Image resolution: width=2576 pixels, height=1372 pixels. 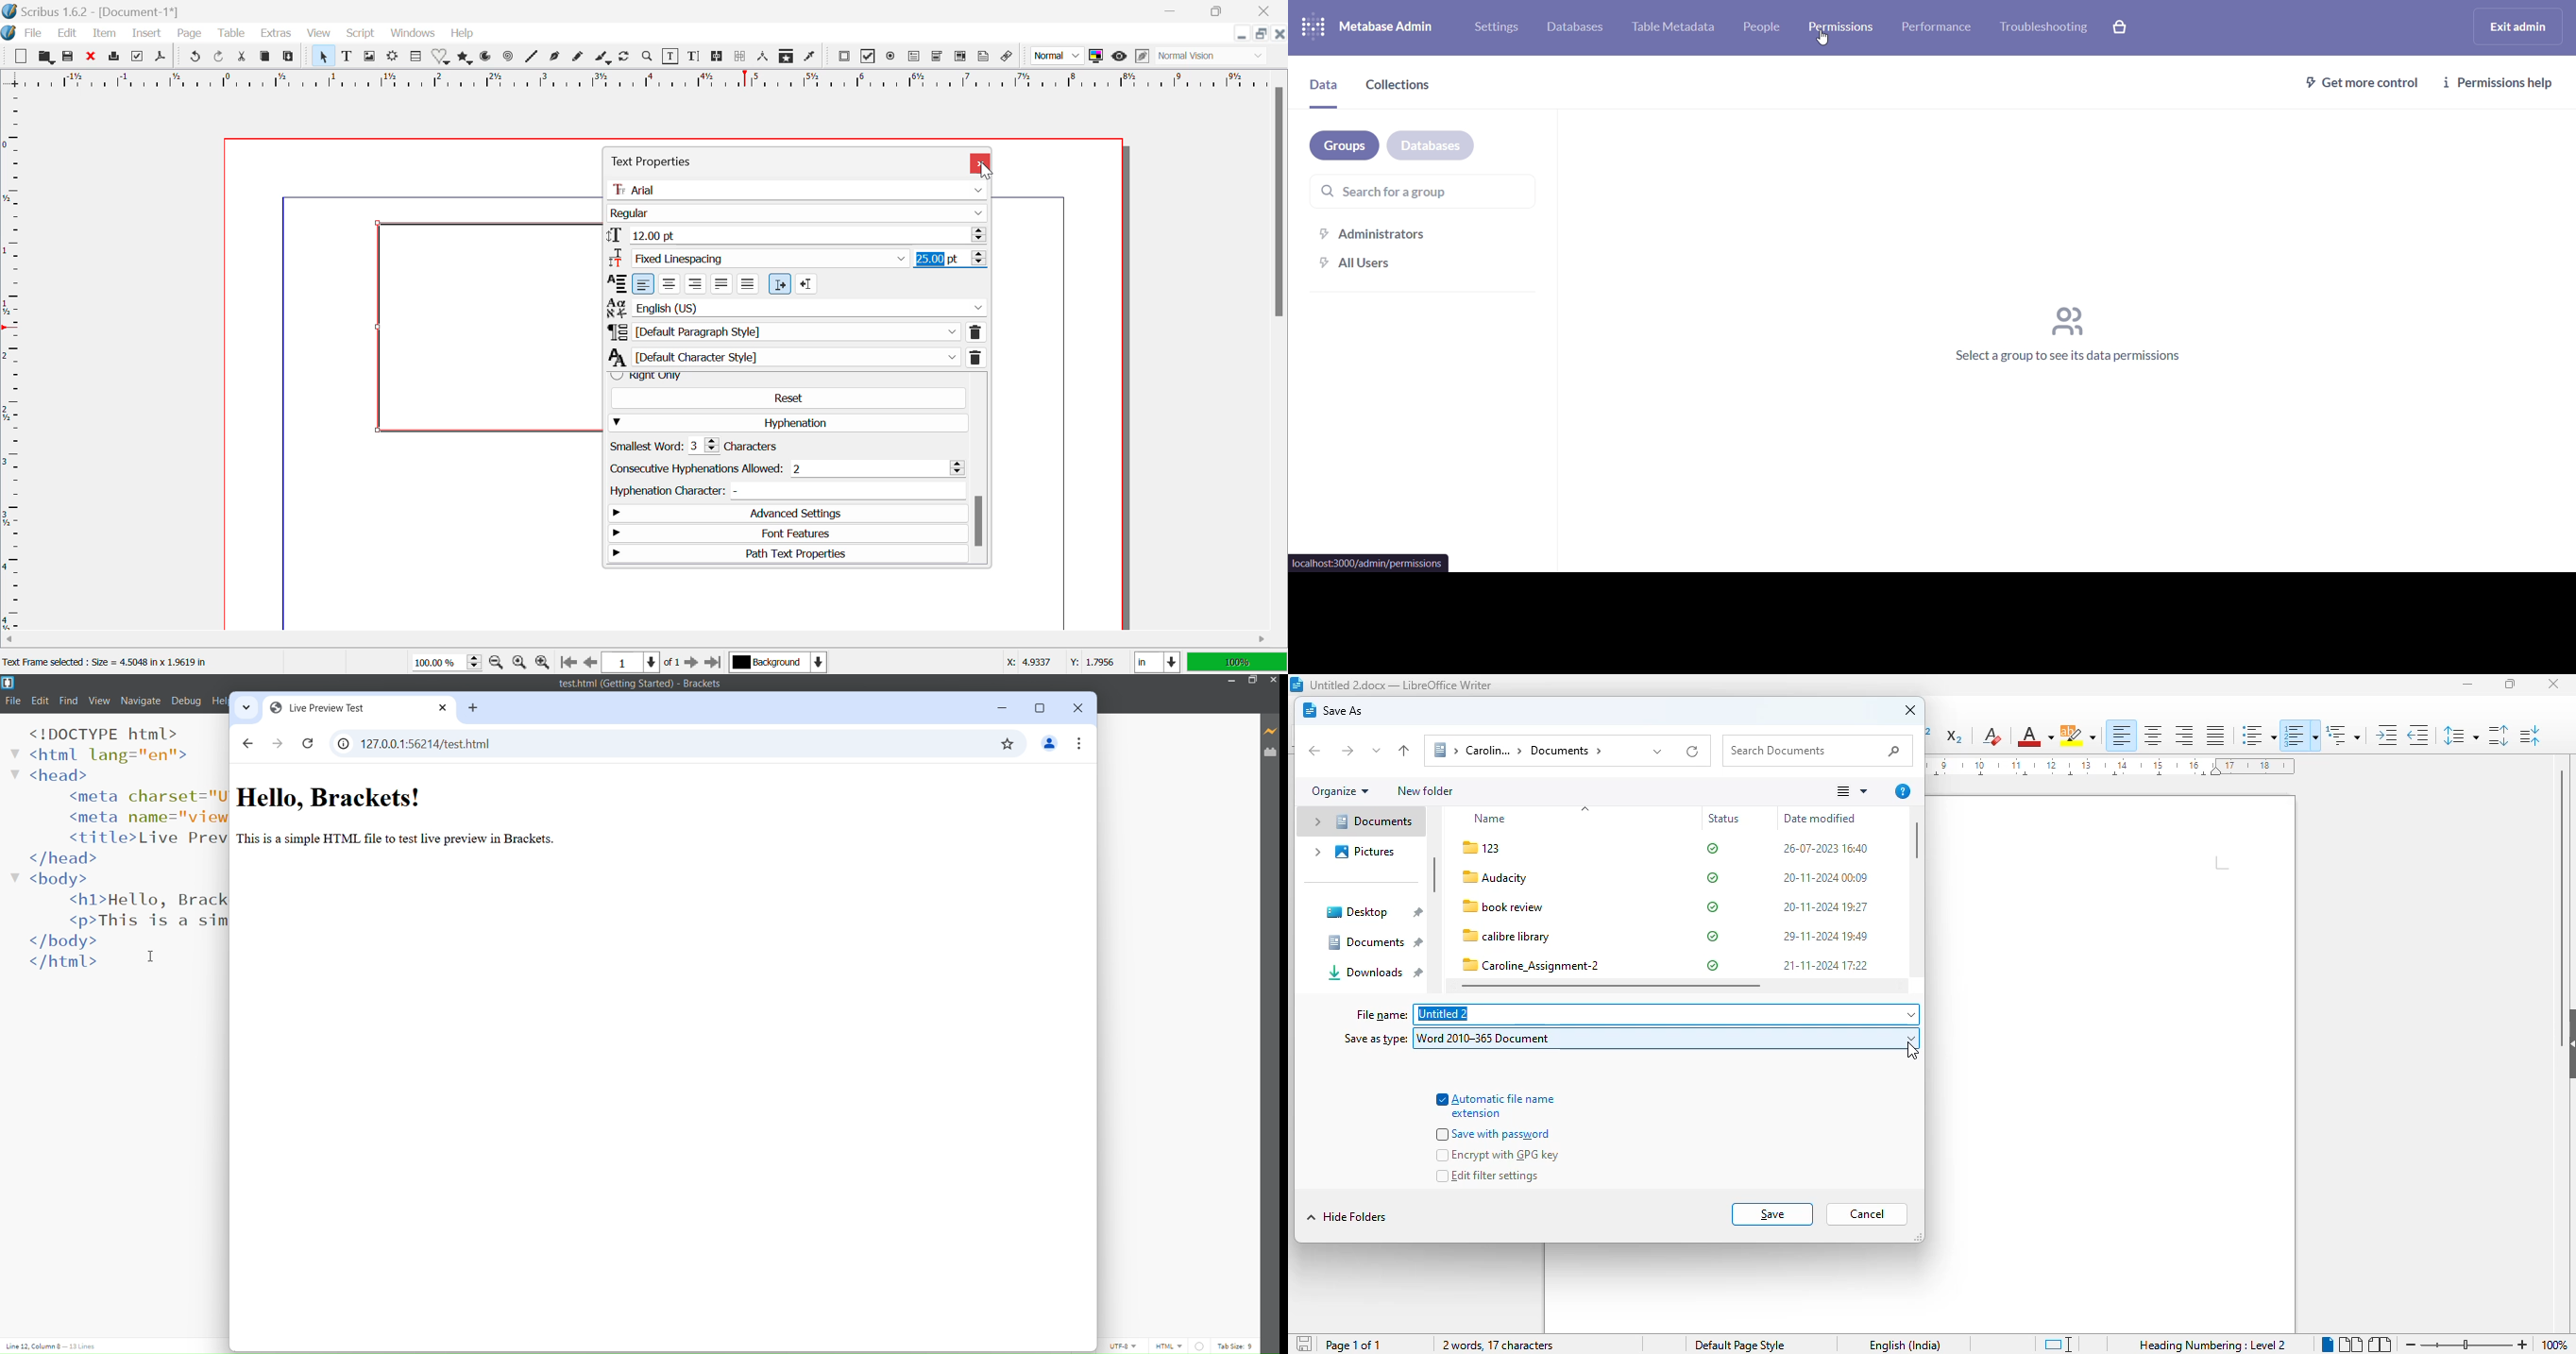 I want to click on Minimize, so click(x=1263, y=34).